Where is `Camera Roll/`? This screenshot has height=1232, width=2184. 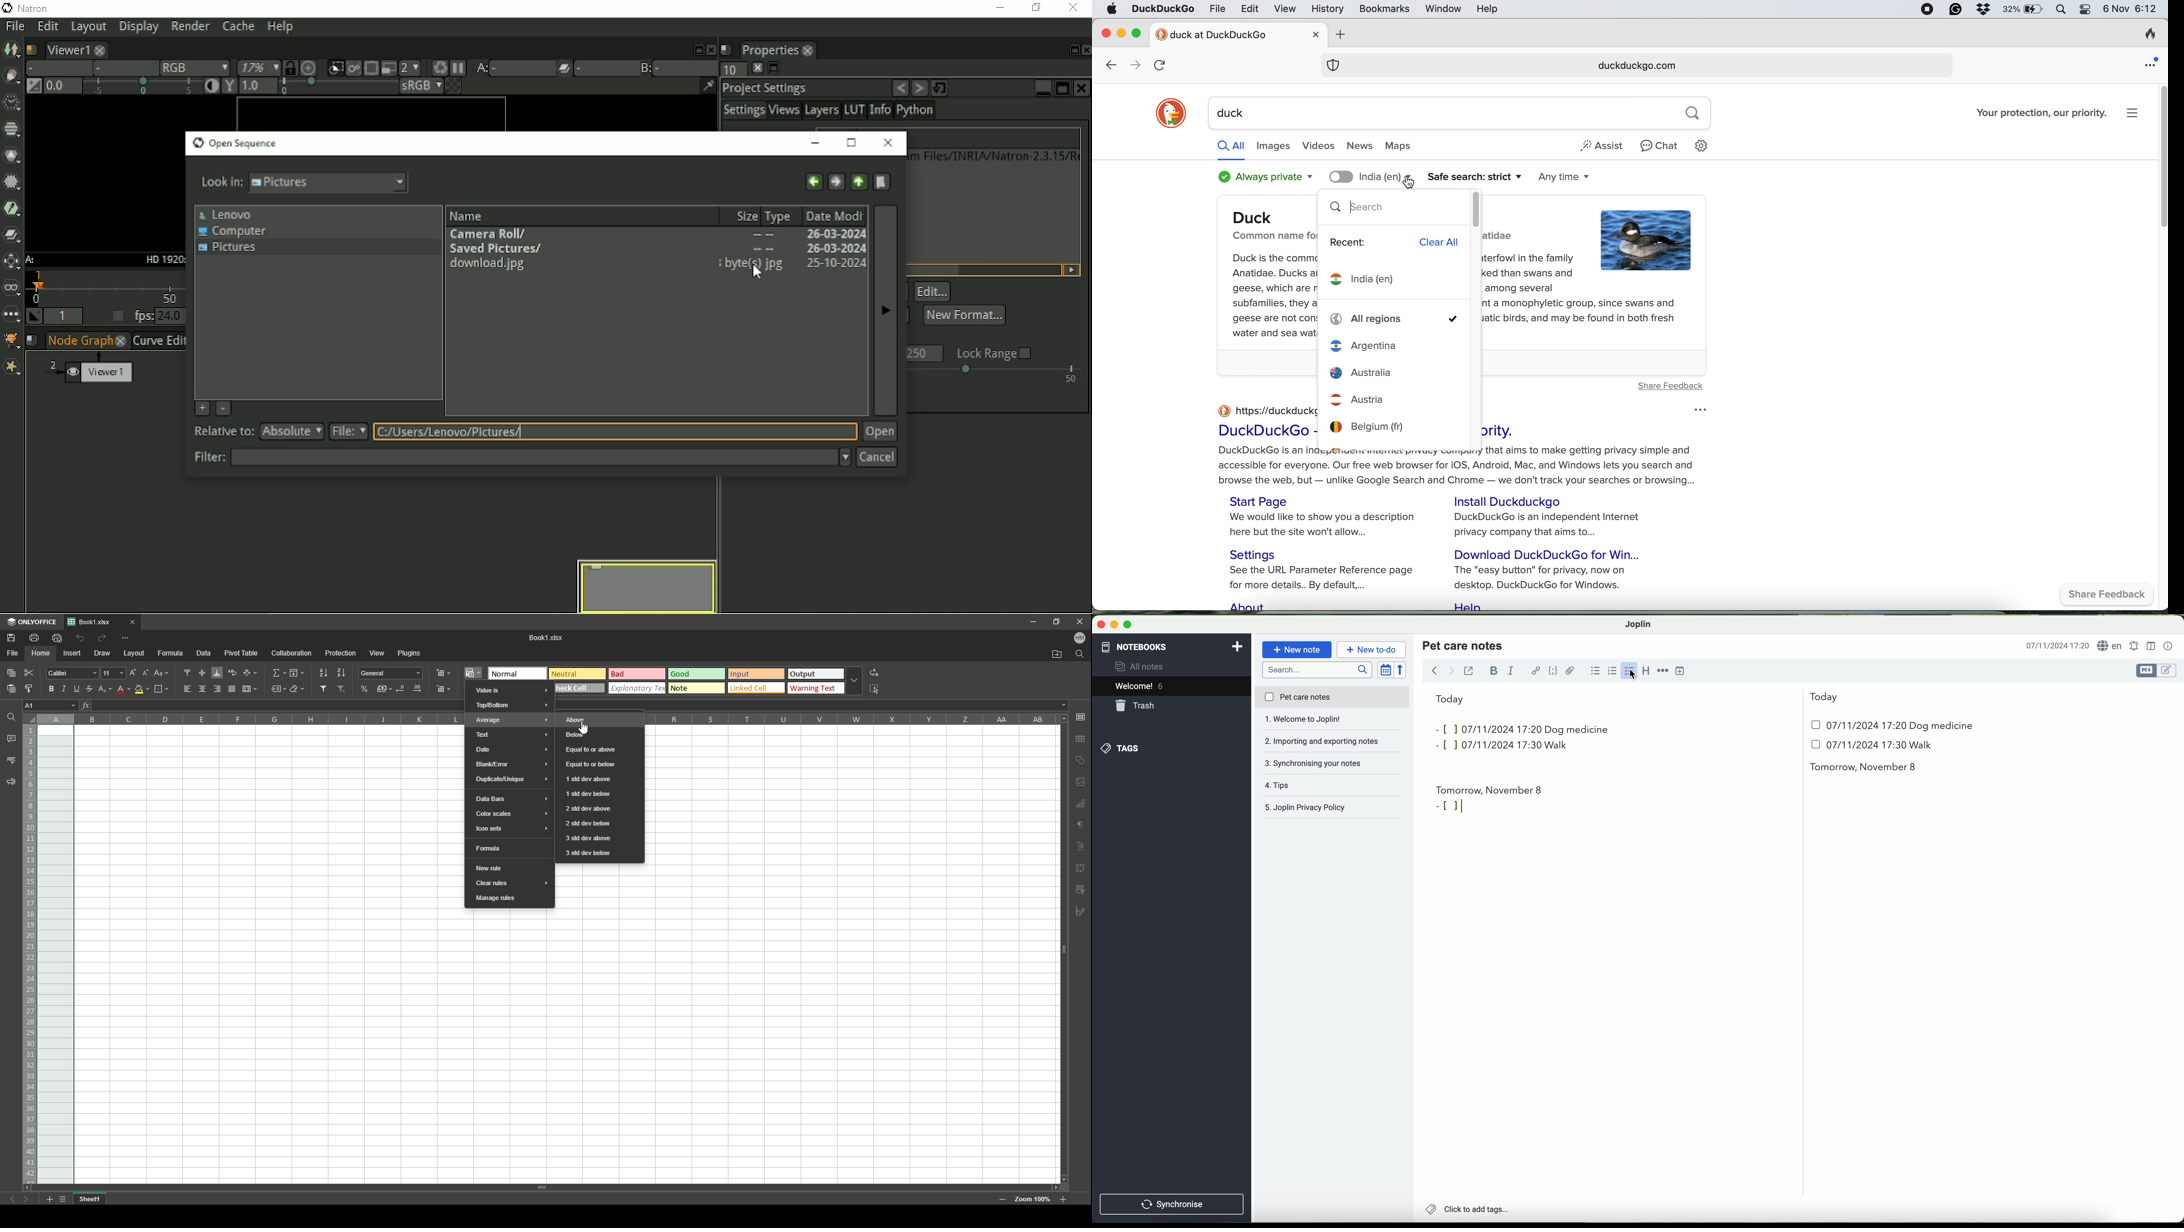 Camera Roll/ is located at coordinates (492, 232).